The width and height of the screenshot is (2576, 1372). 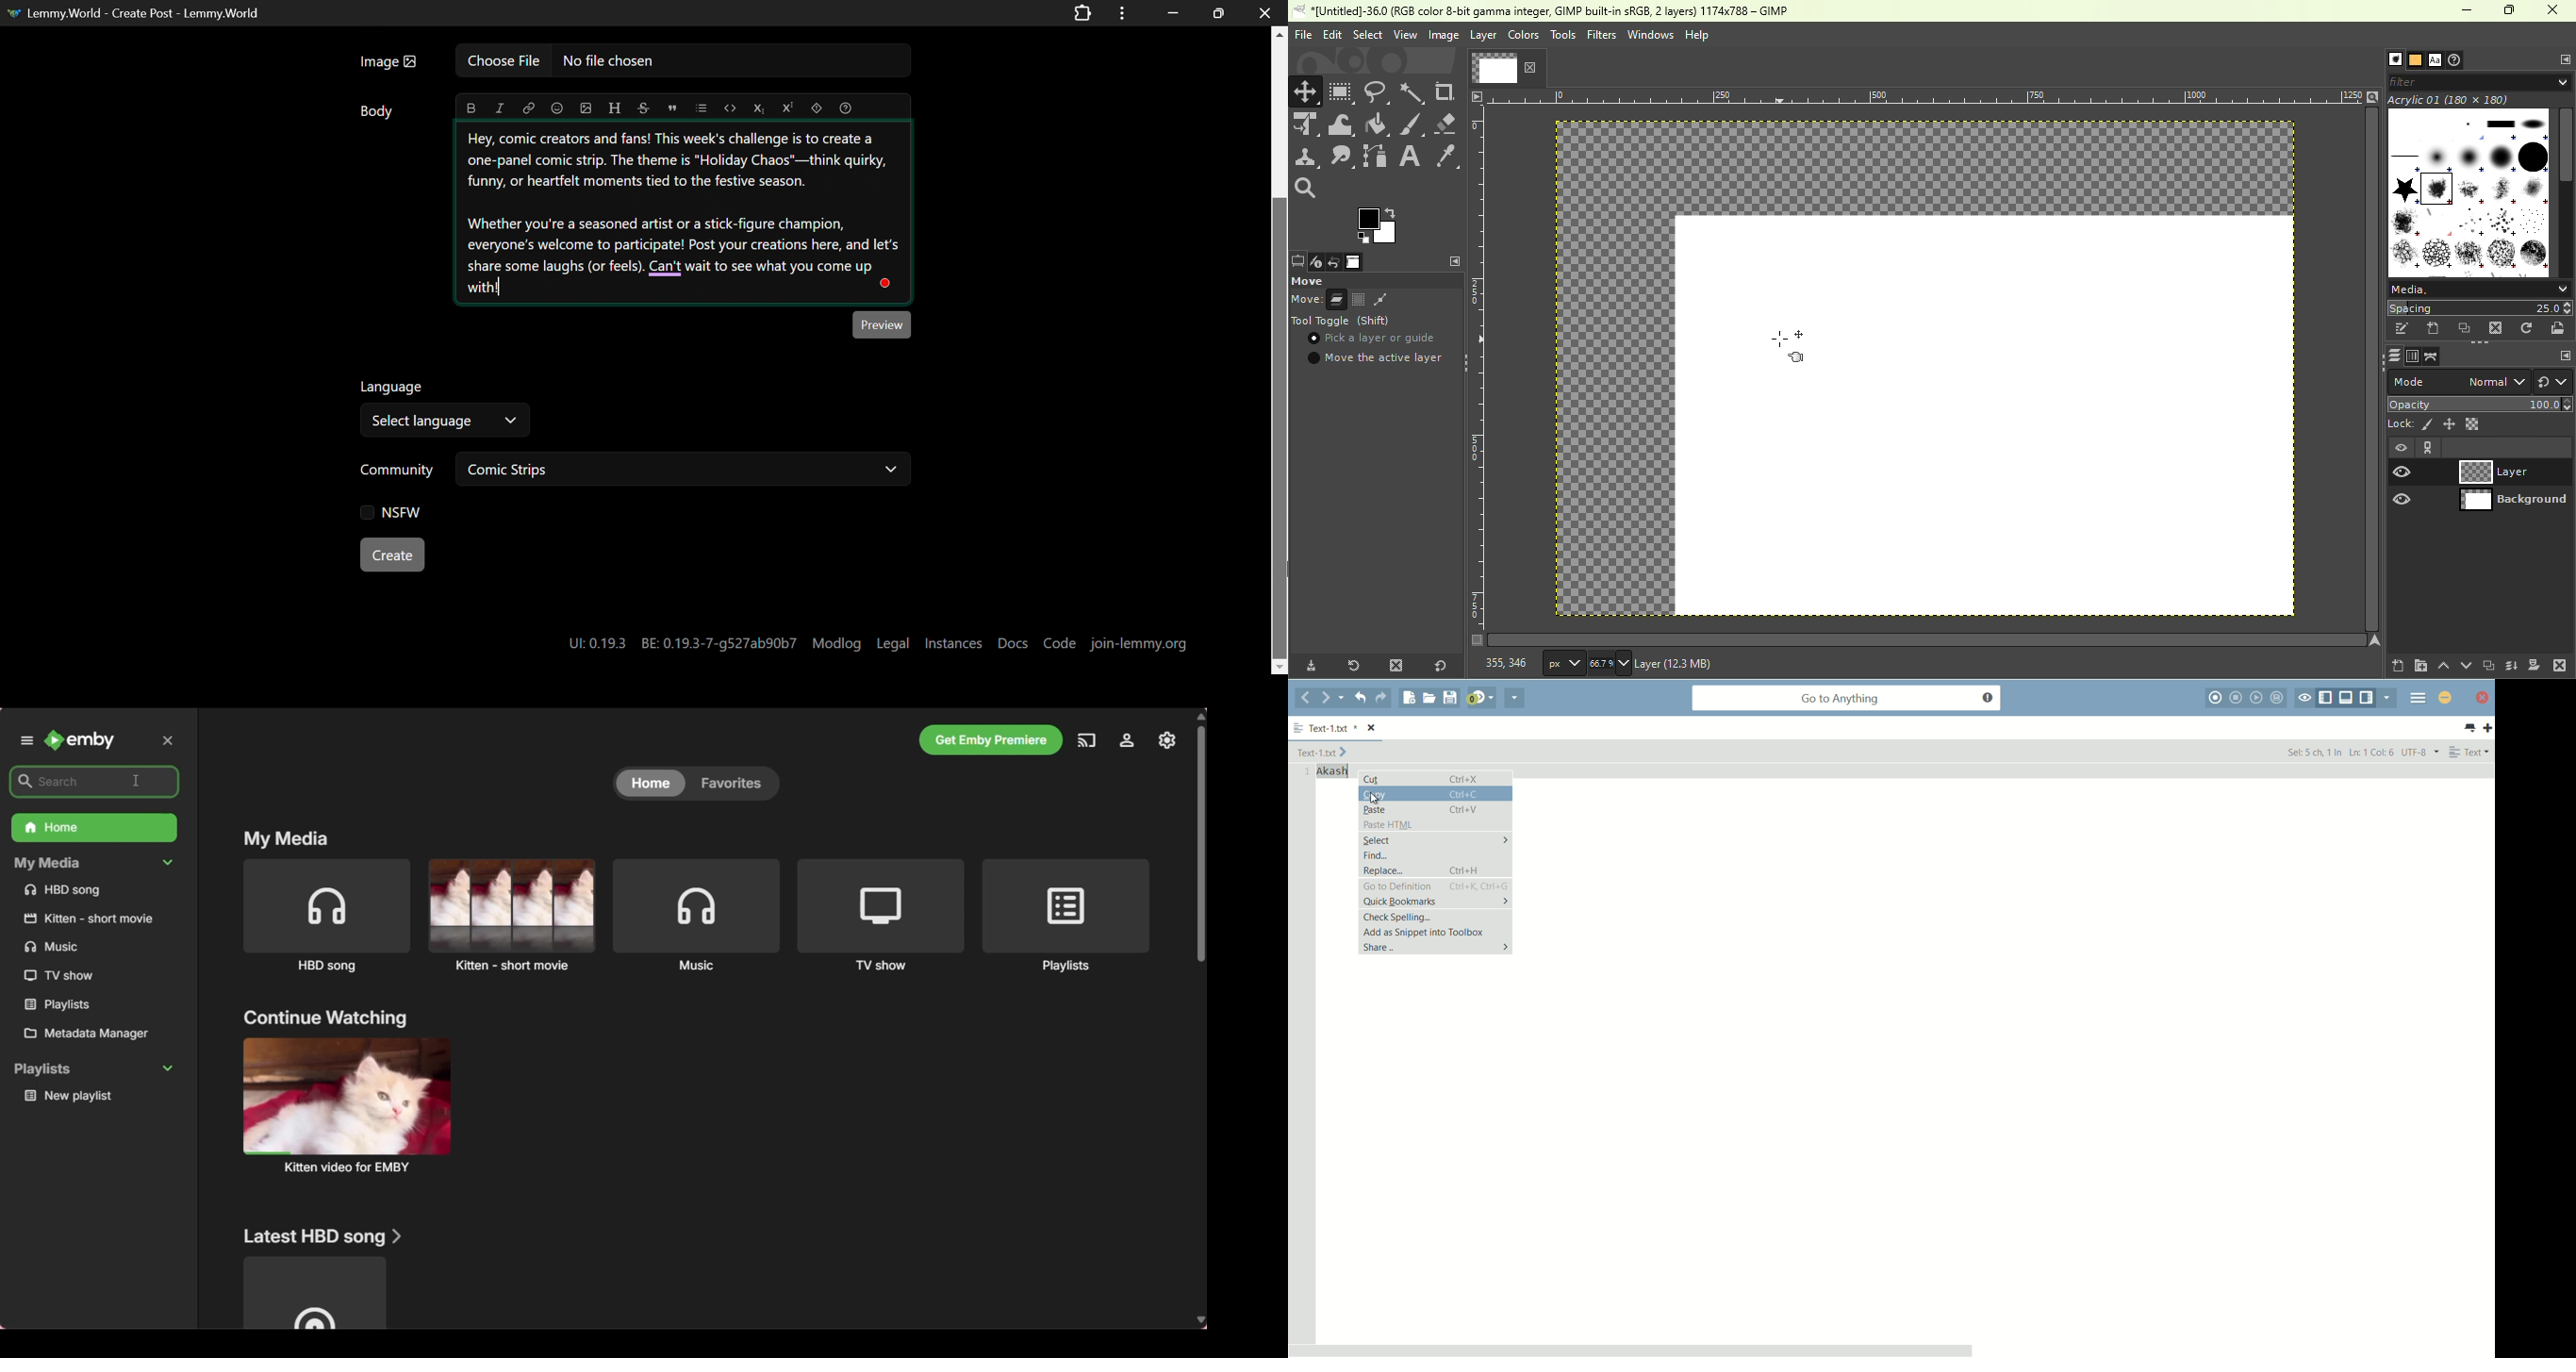 I want to click on File, so click(x=1301, y=34).